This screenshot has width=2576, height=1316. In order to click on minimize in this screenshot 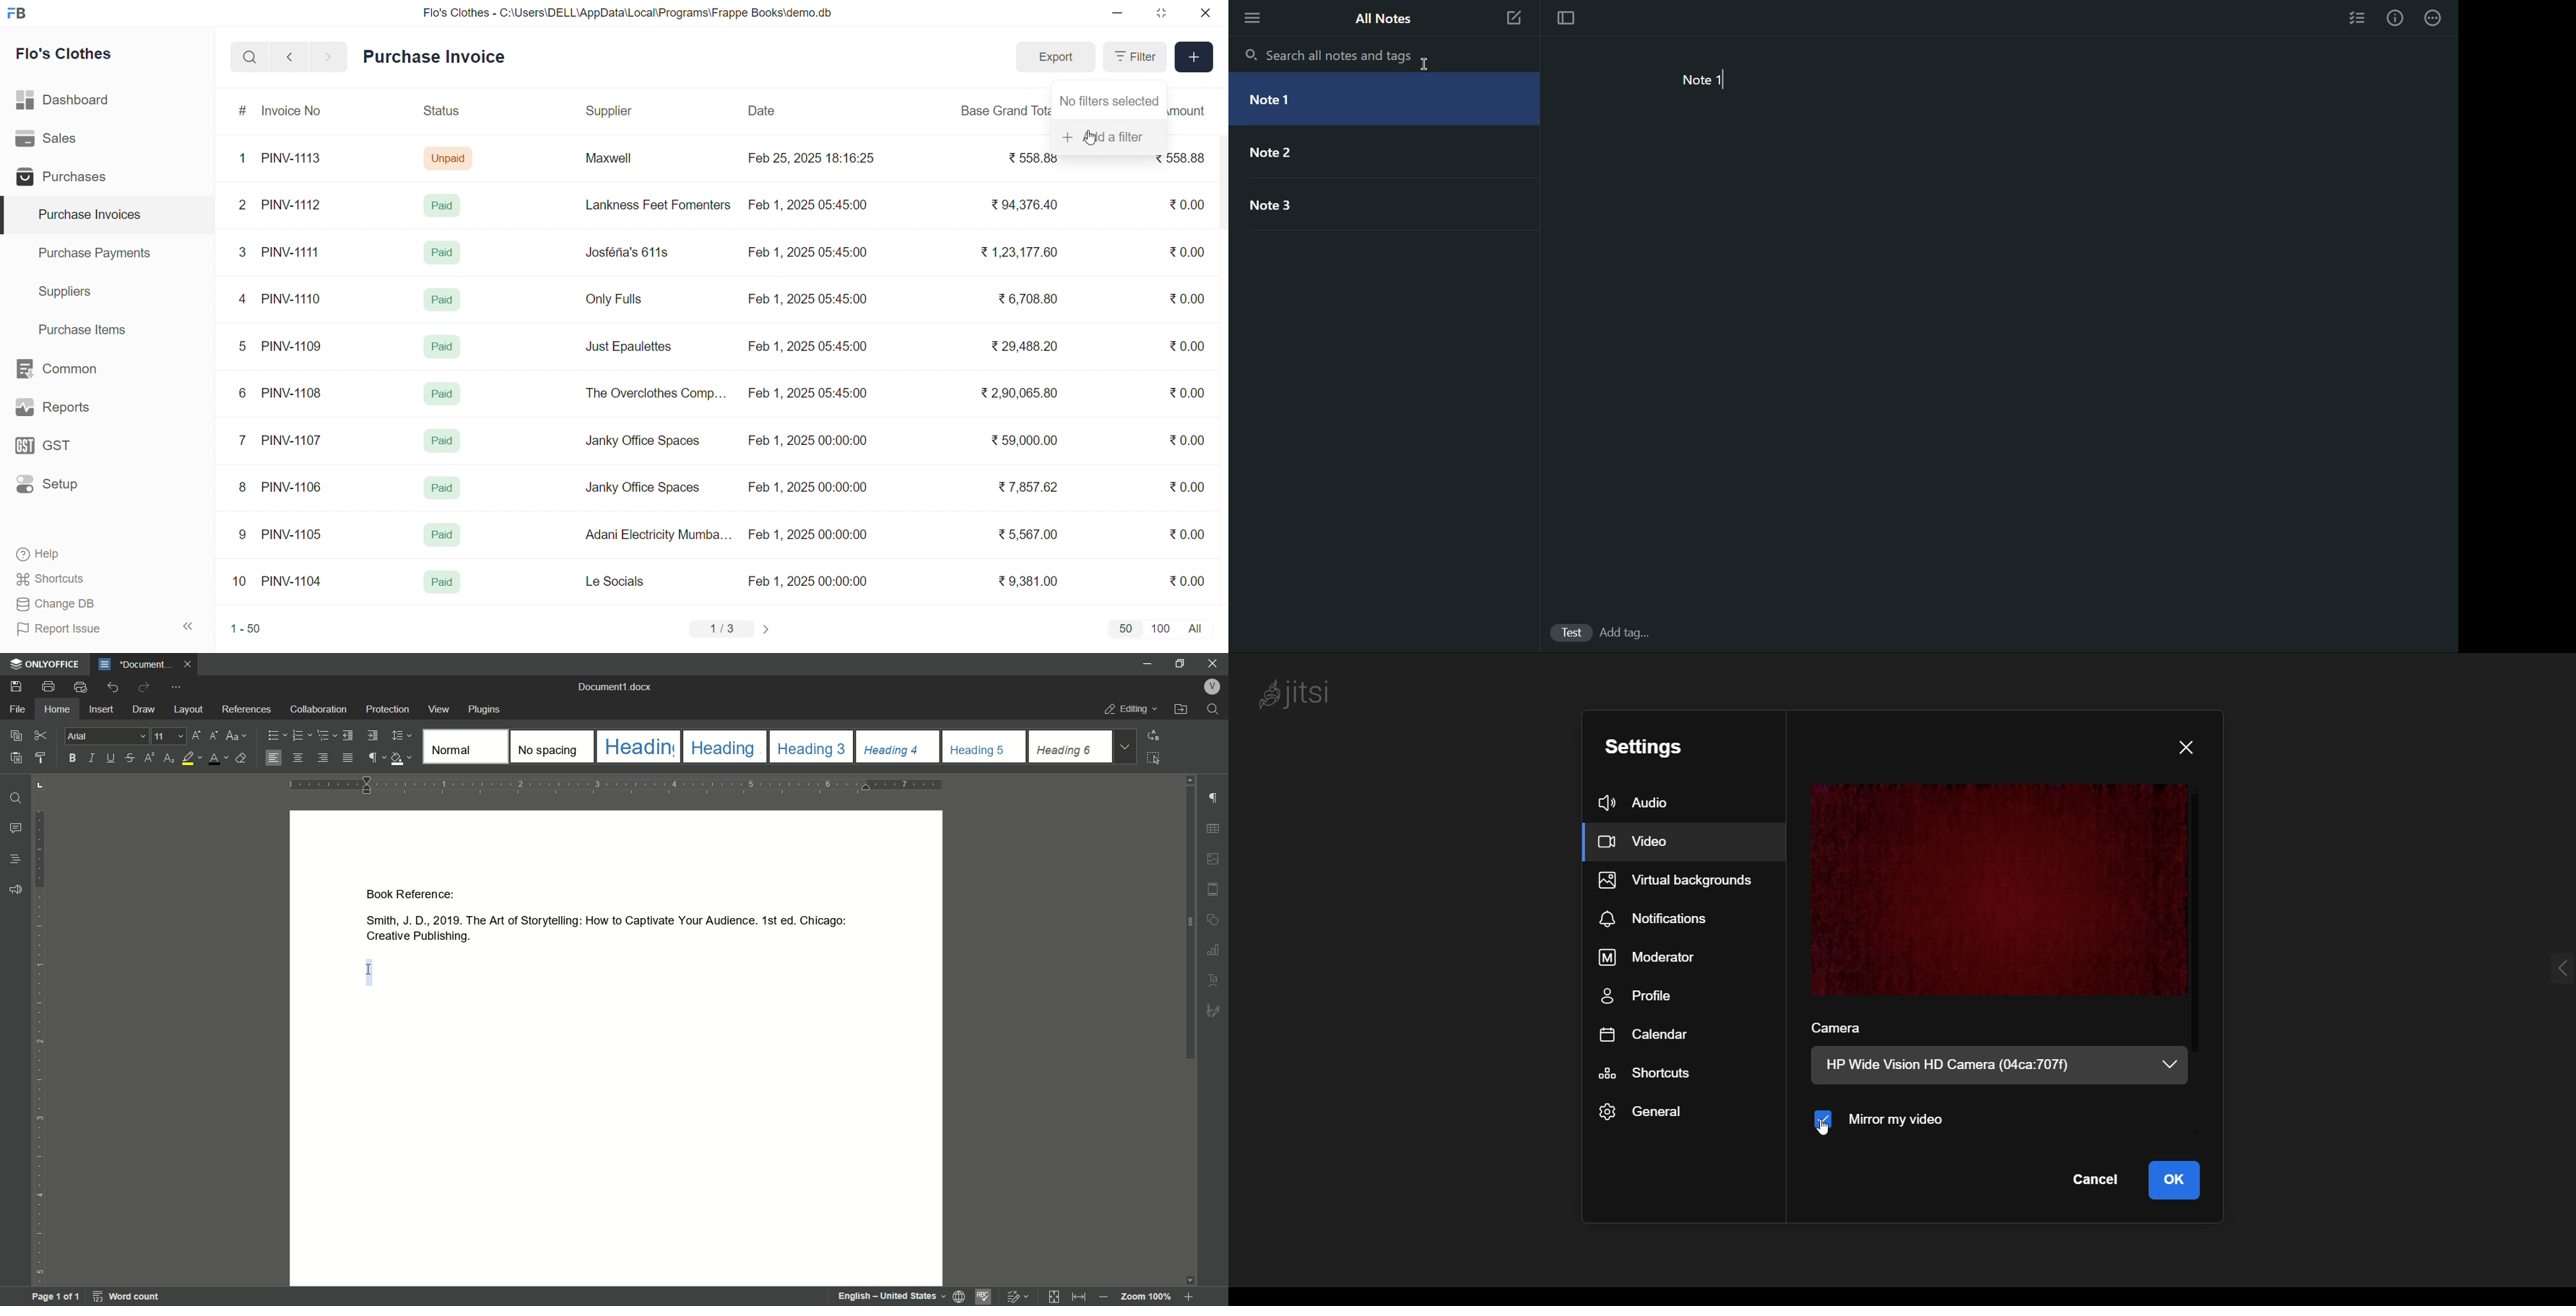, I will do `click(1119, 13)`.